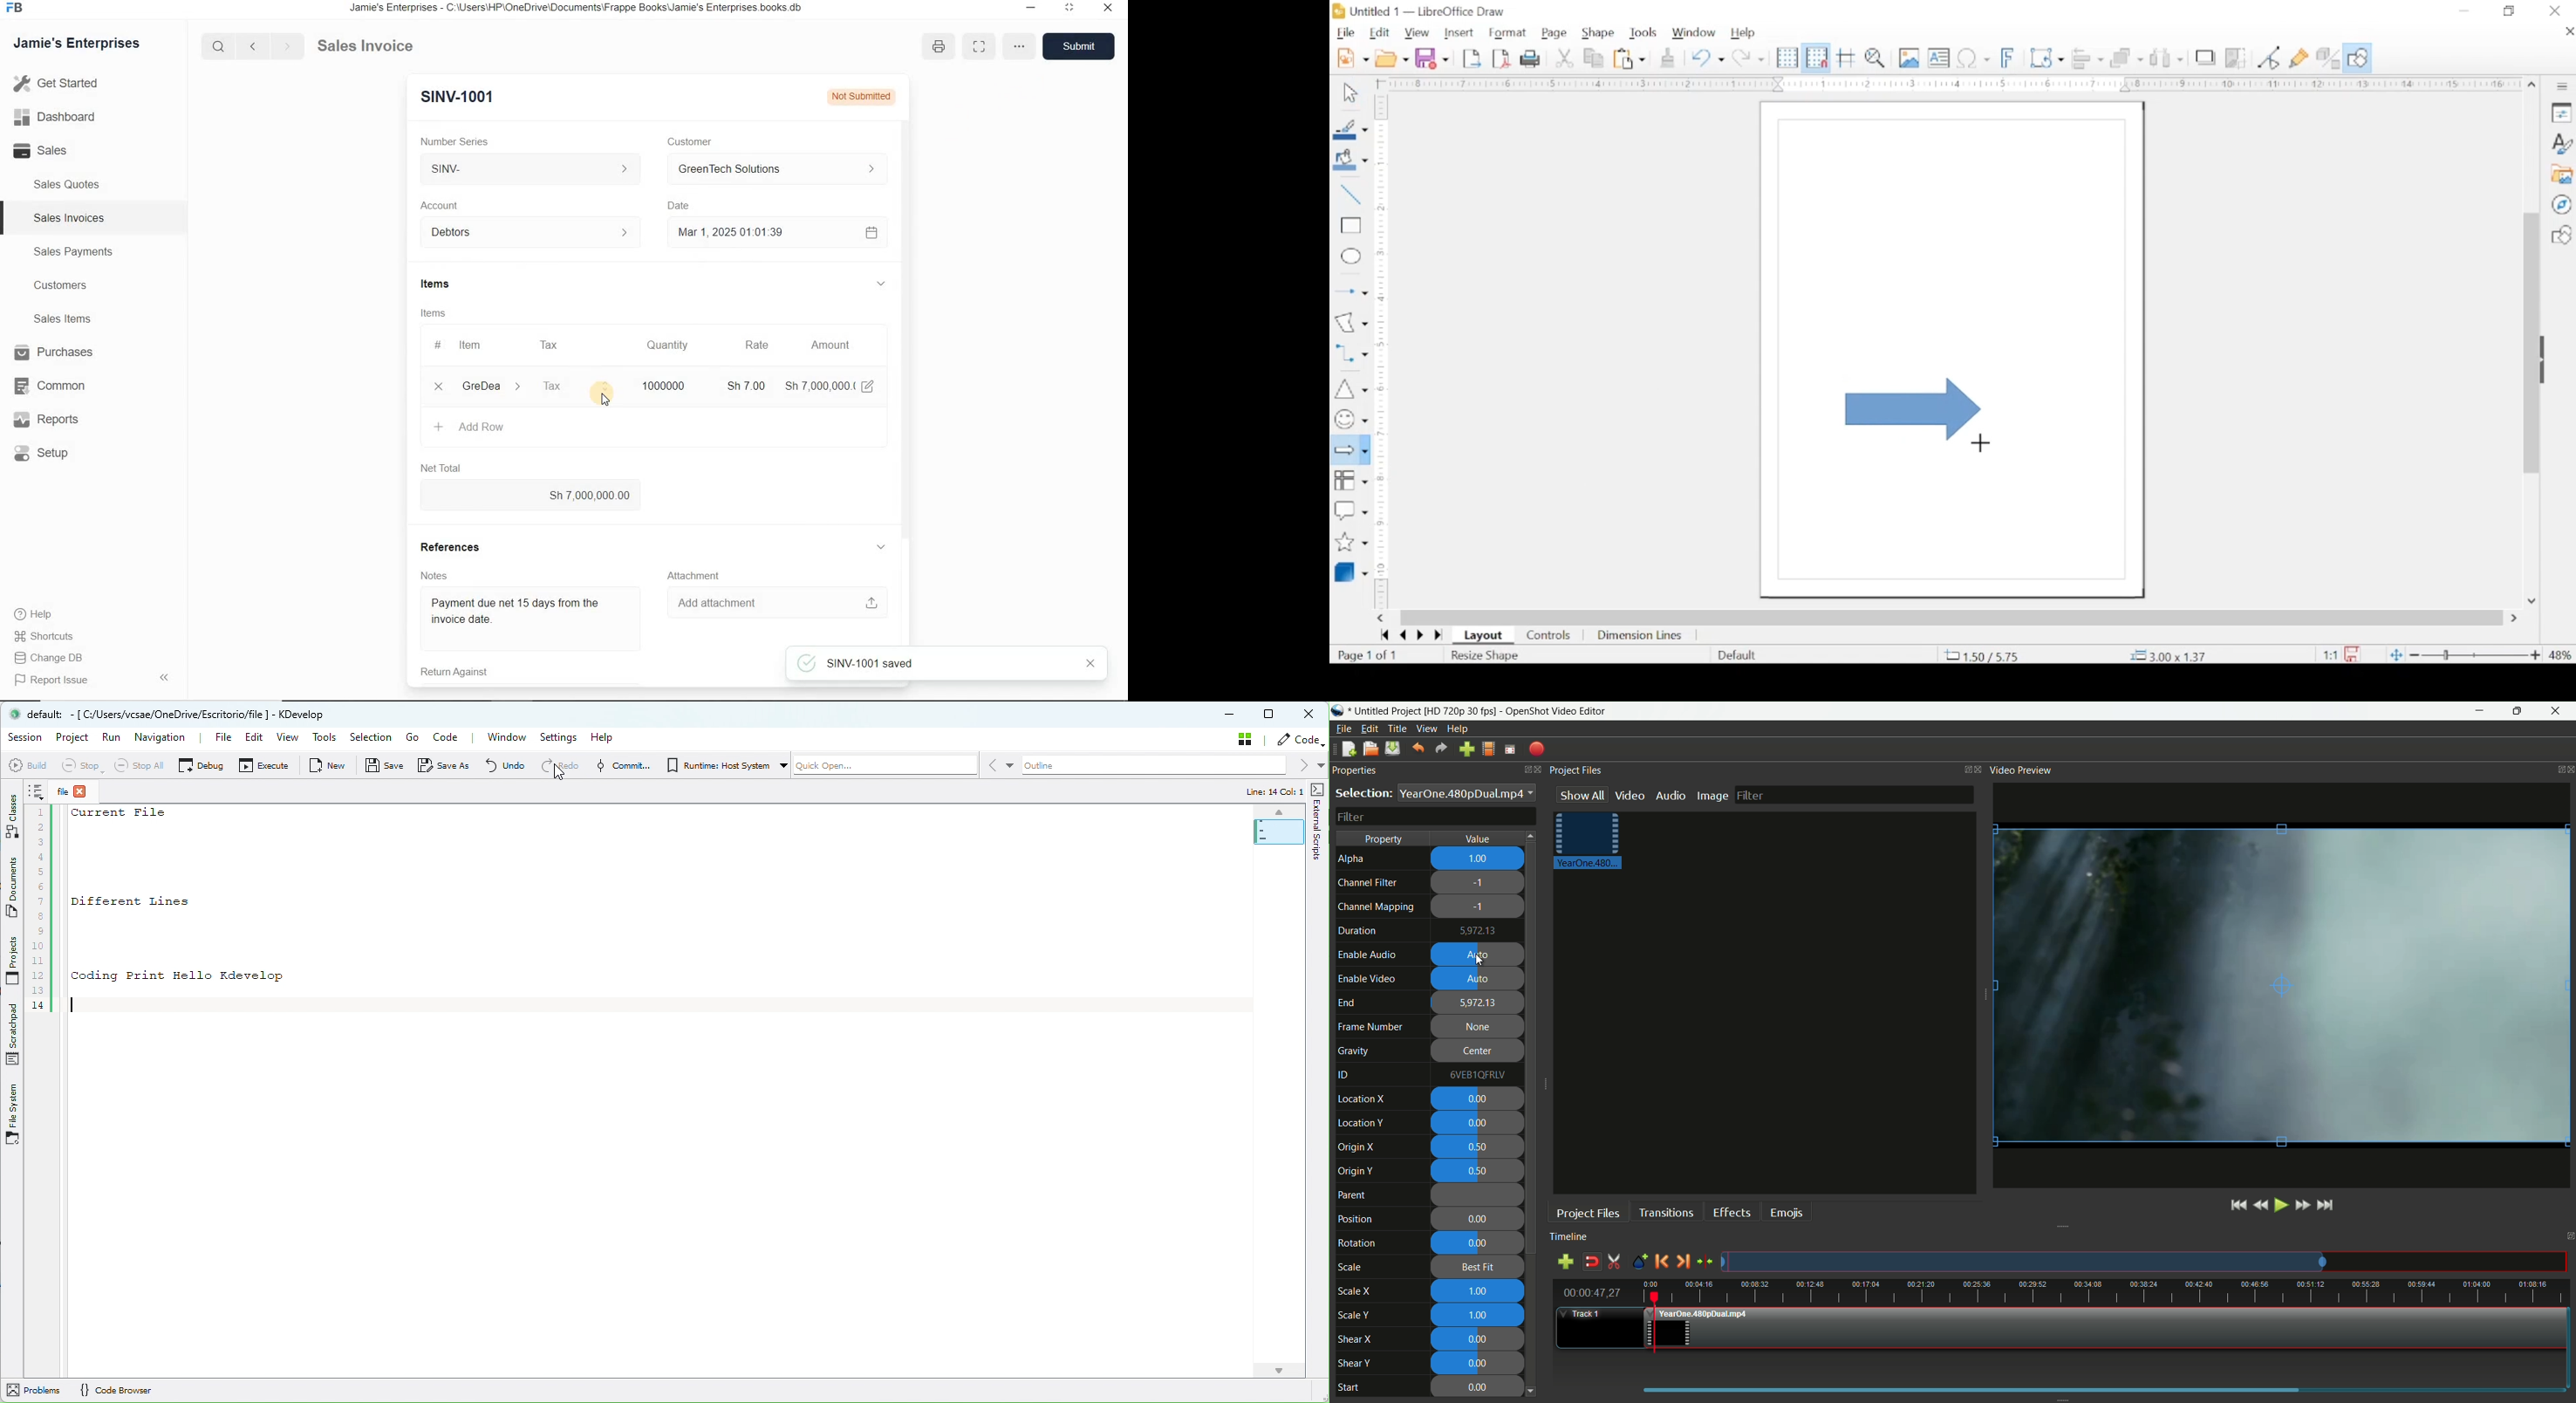 Image resolution: width=2576 pixels, height=1428 pixels. I want to click on Amount, so click(830, 345).